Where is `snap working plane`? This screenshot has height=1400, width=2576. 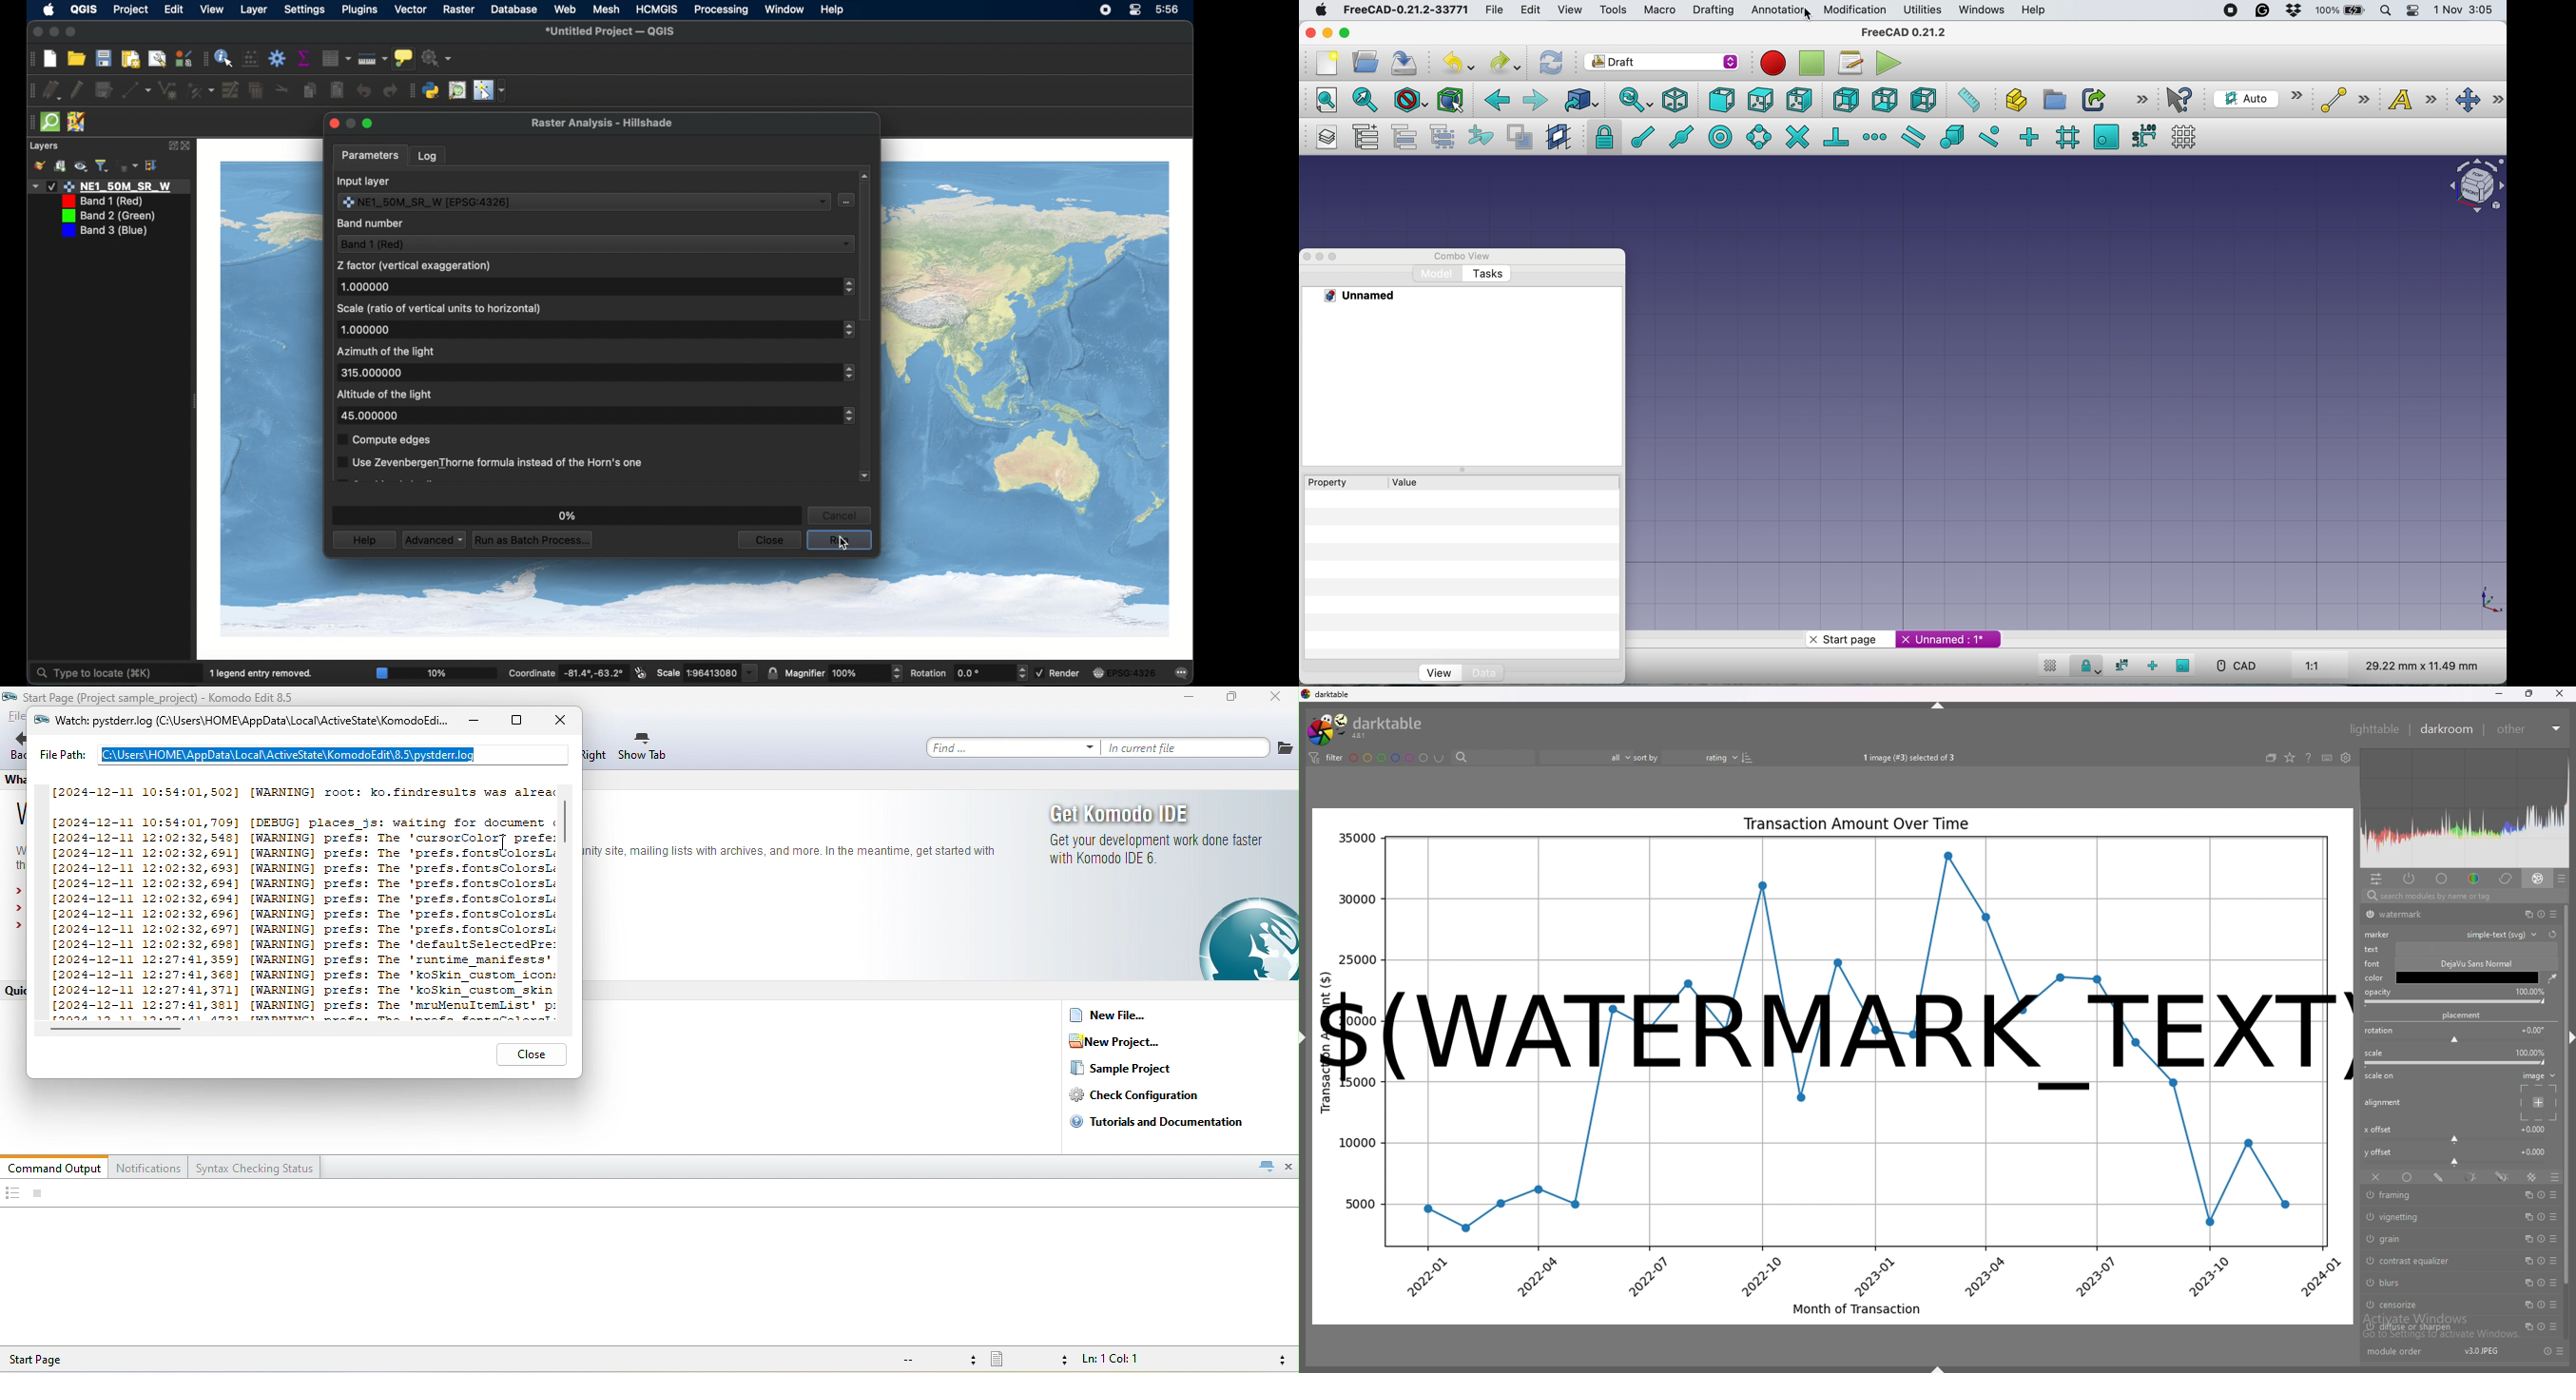 snap working plane is located at coordinates (2187, 664).